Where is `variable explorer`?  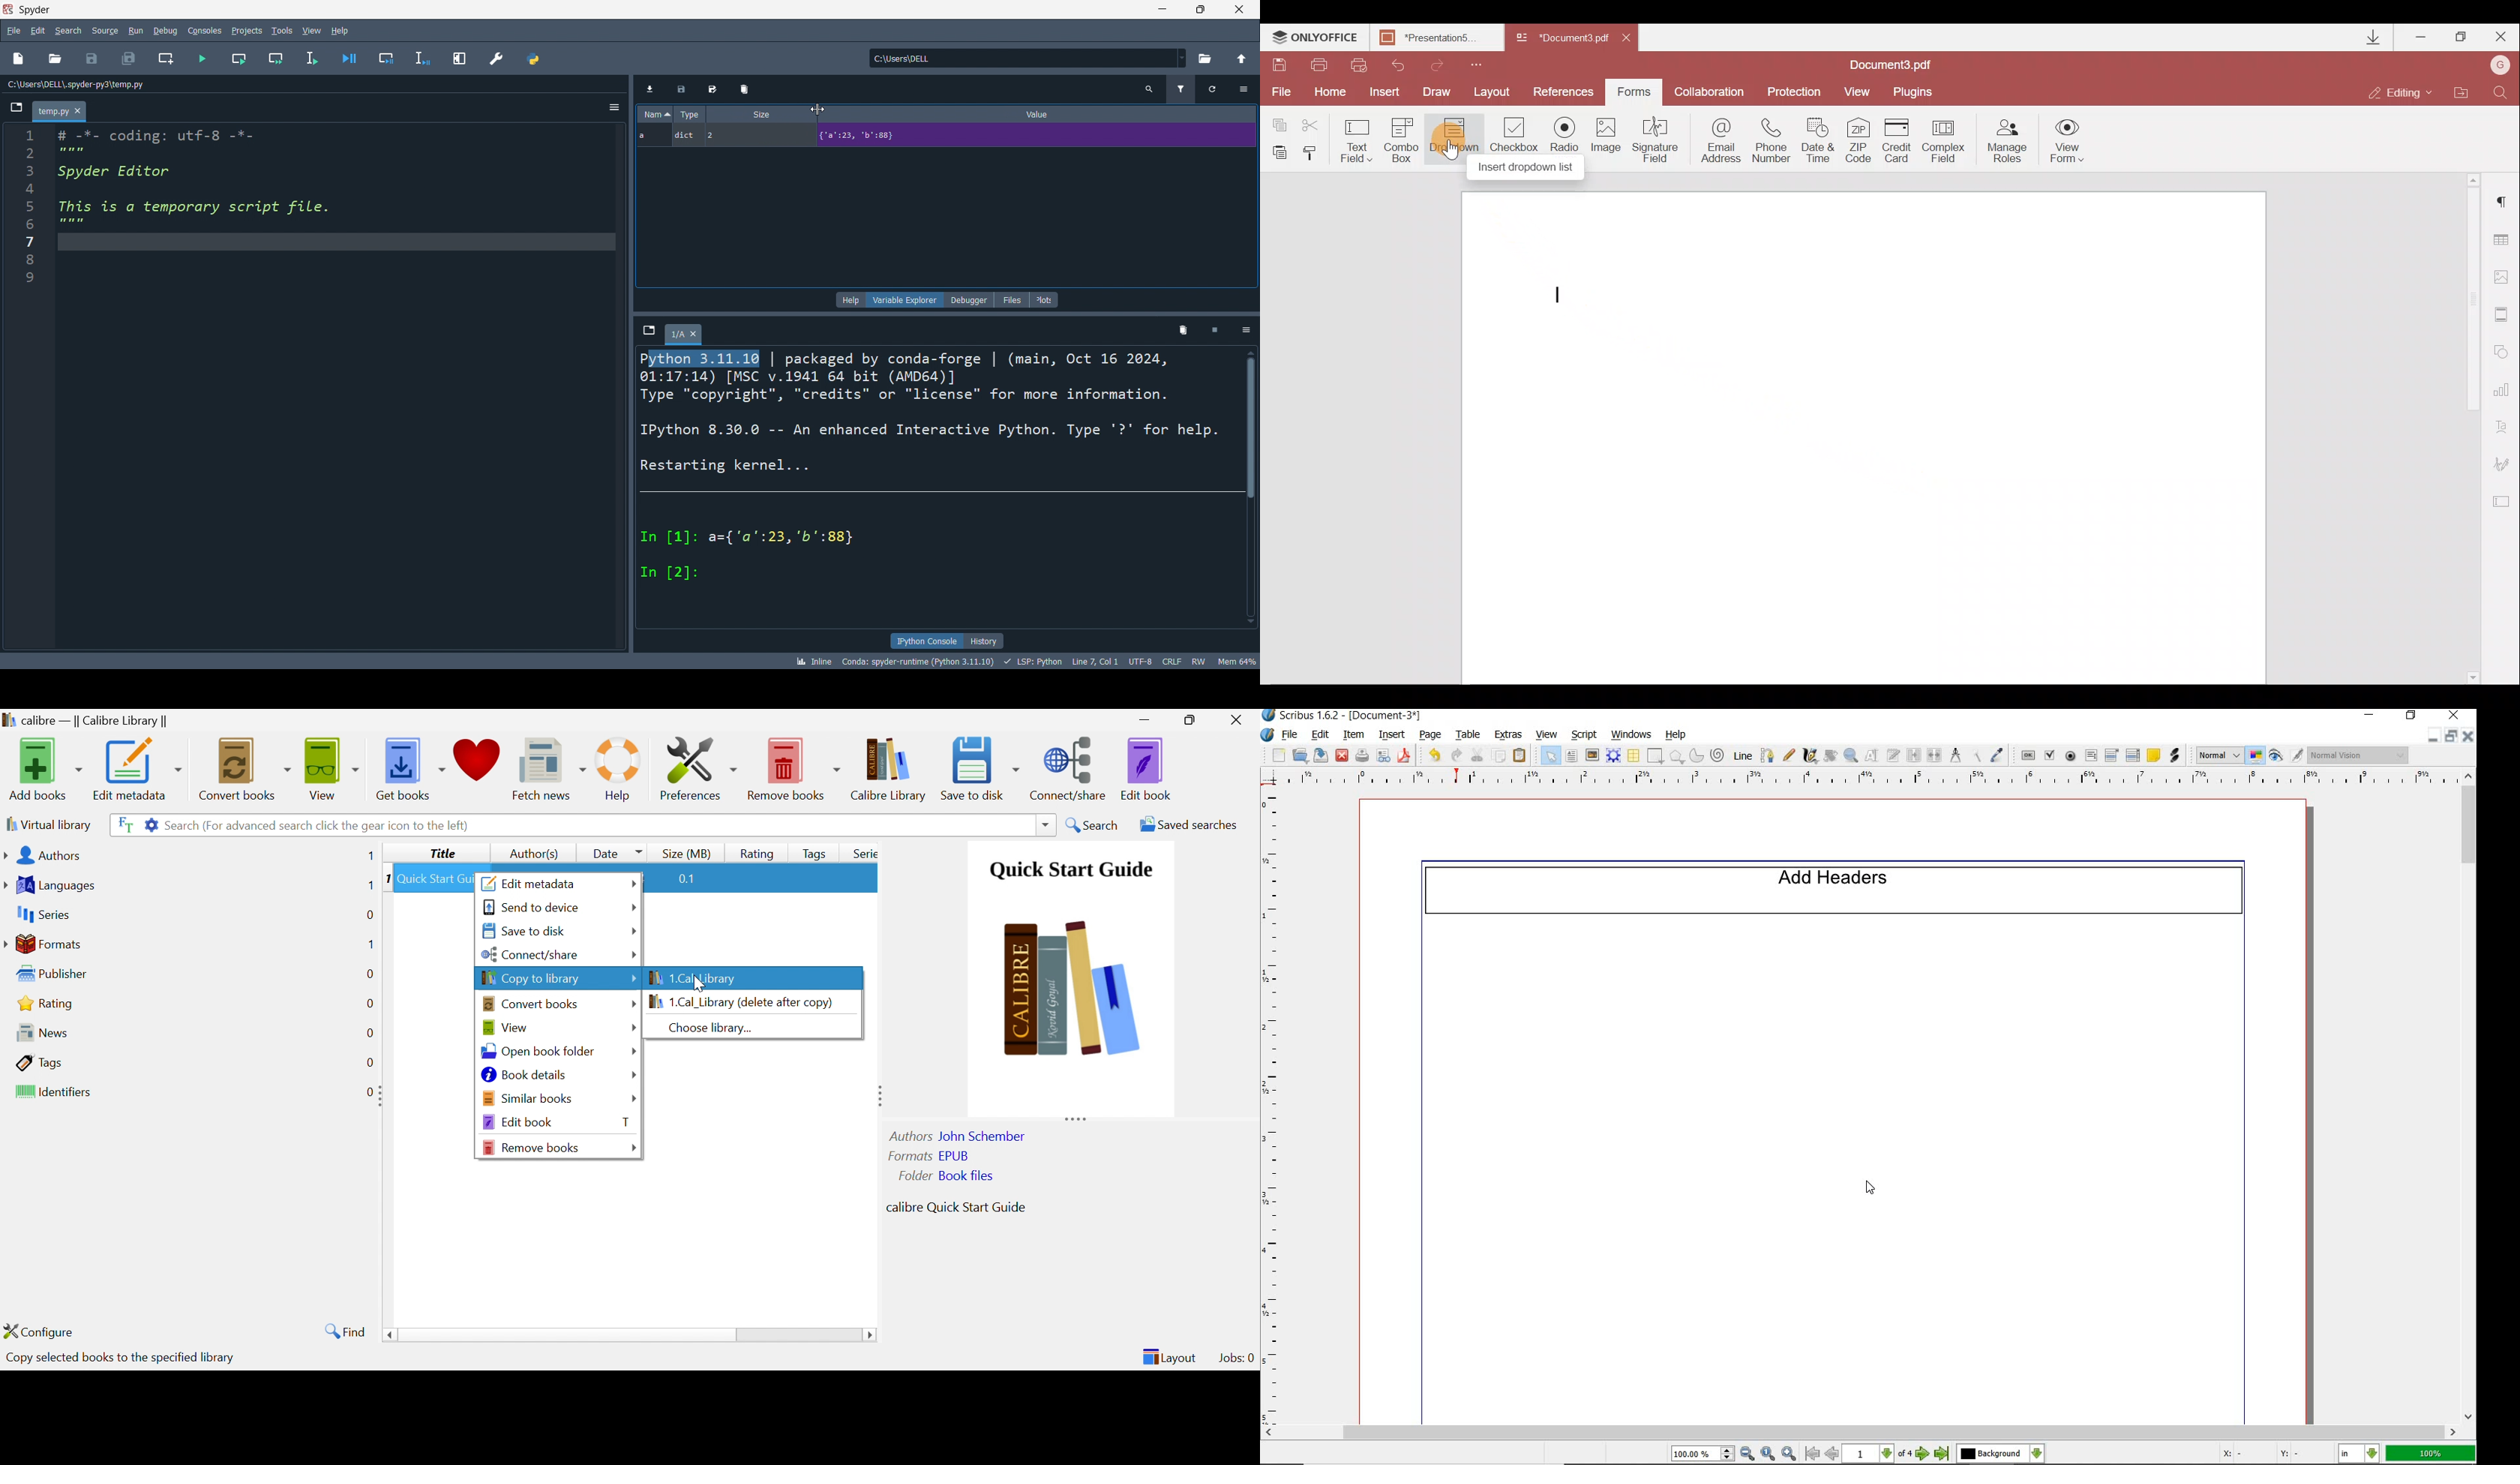 variable explorer is located at coordinates (904, 299).